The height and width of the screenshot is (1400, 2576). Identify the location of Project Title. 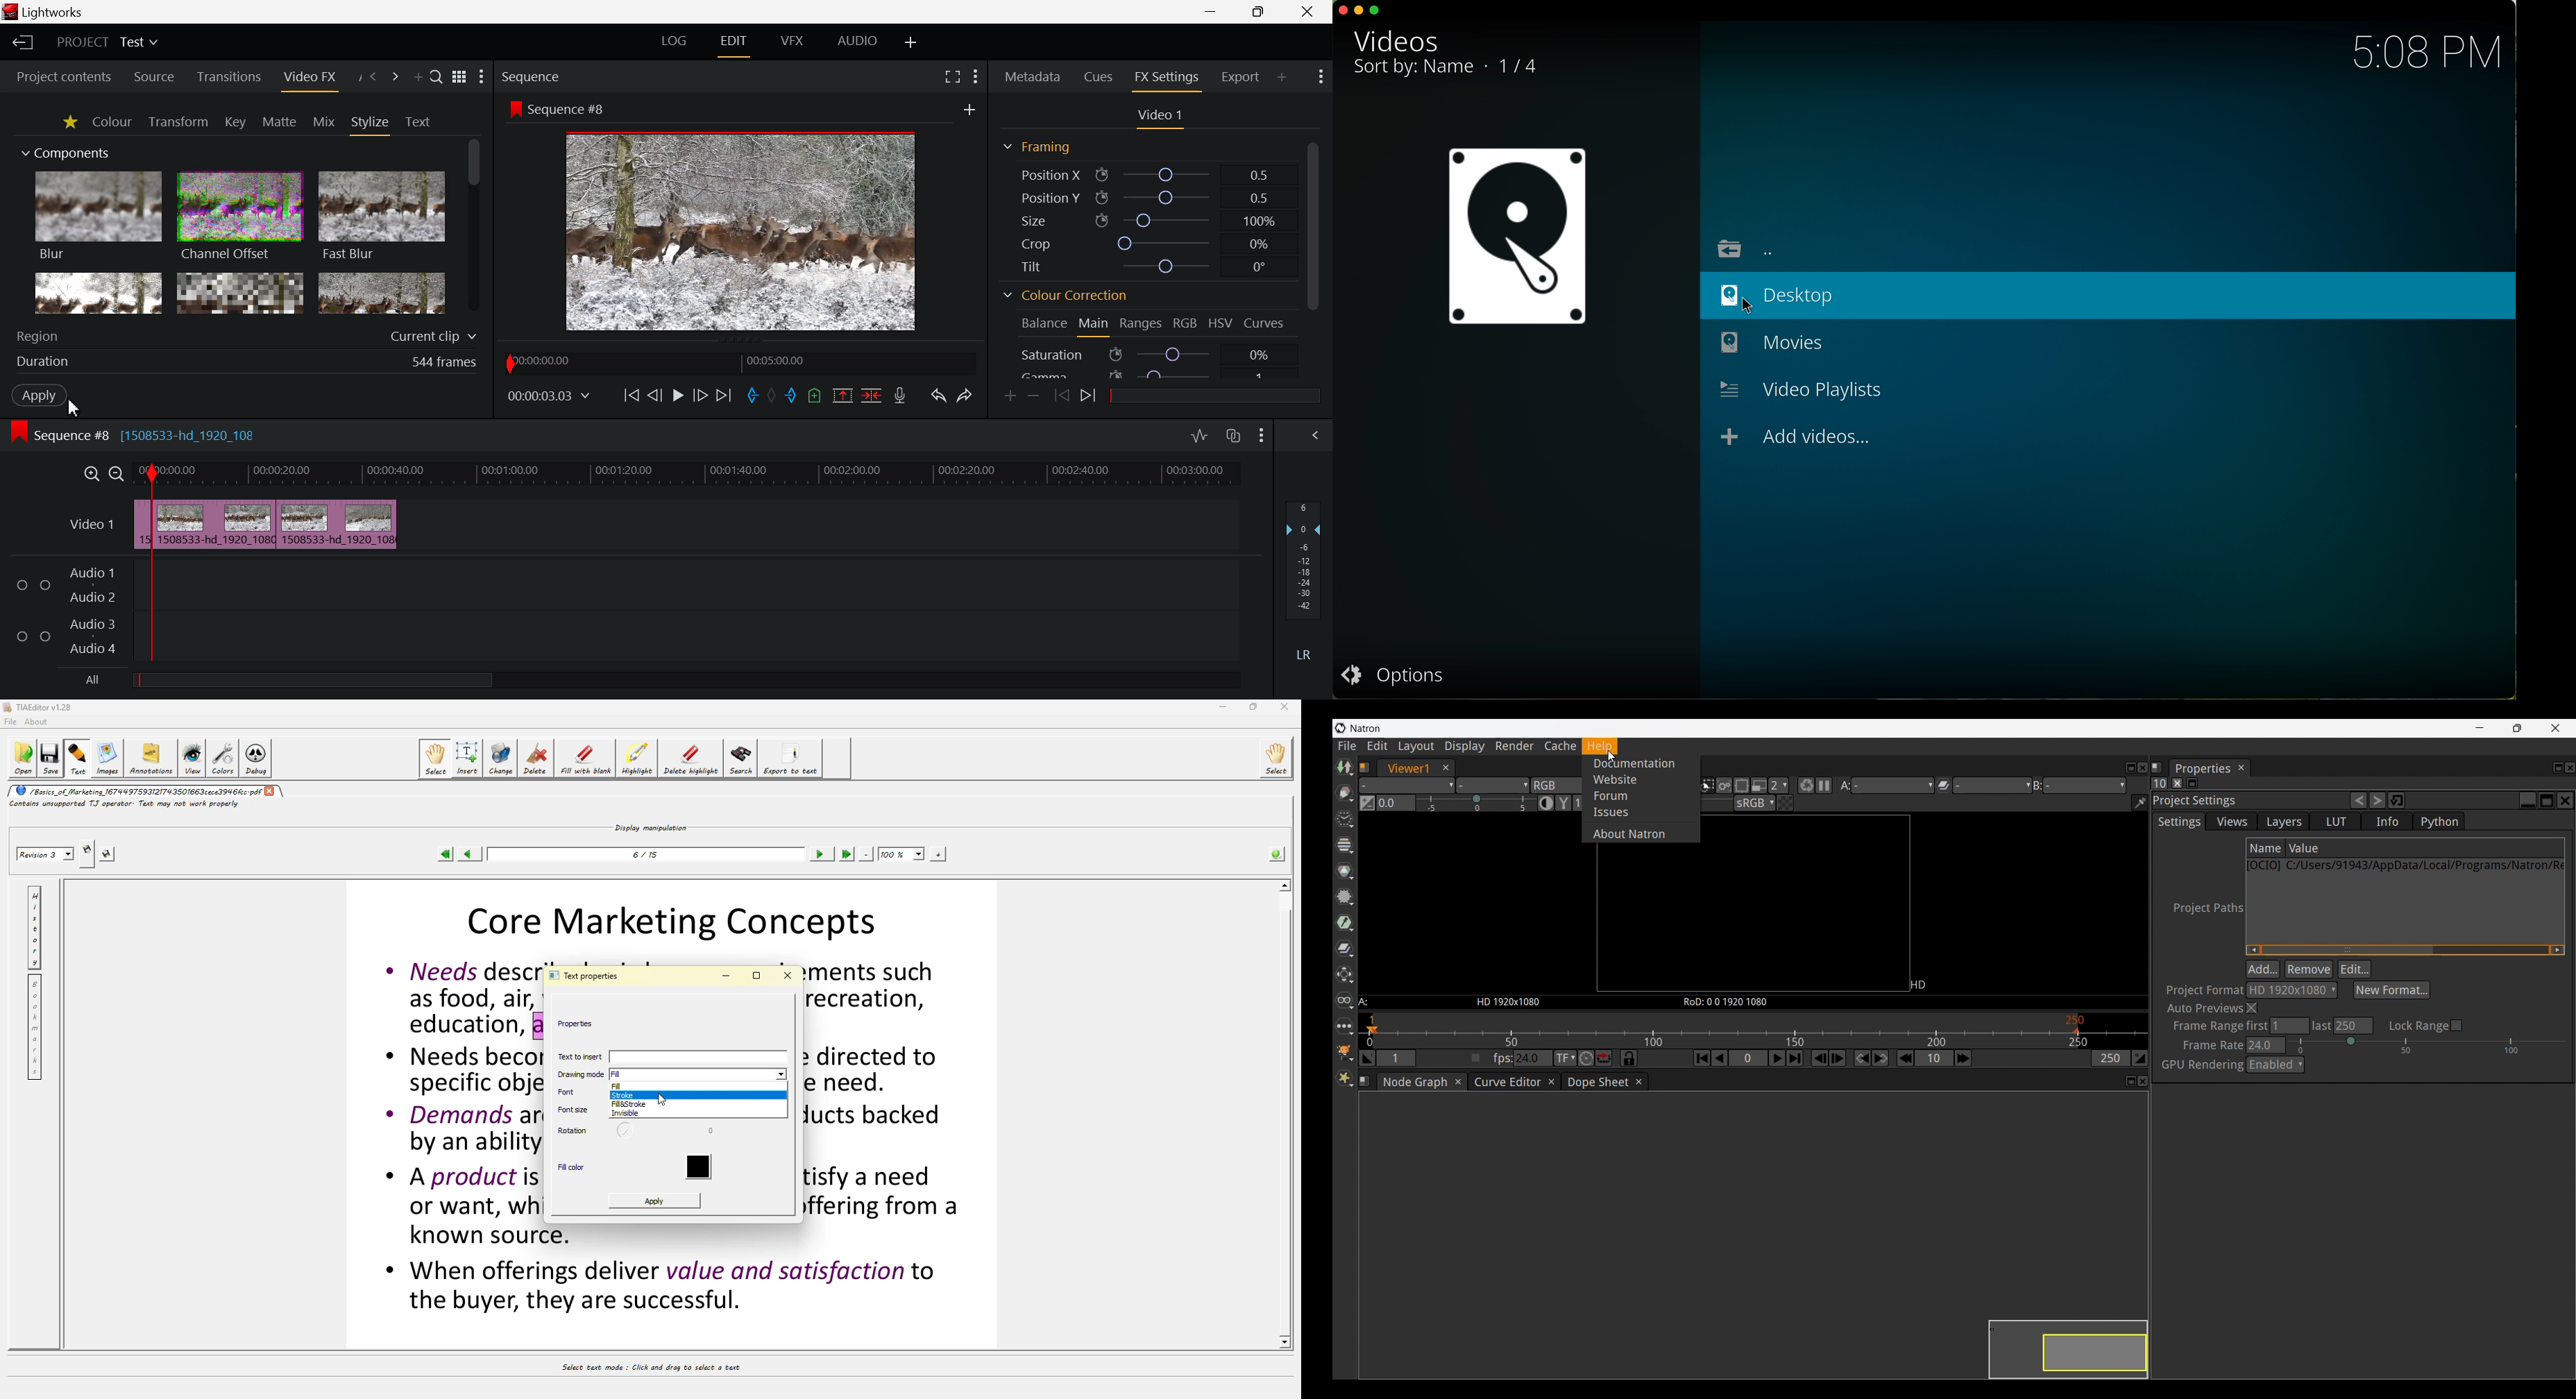
(110, 42).